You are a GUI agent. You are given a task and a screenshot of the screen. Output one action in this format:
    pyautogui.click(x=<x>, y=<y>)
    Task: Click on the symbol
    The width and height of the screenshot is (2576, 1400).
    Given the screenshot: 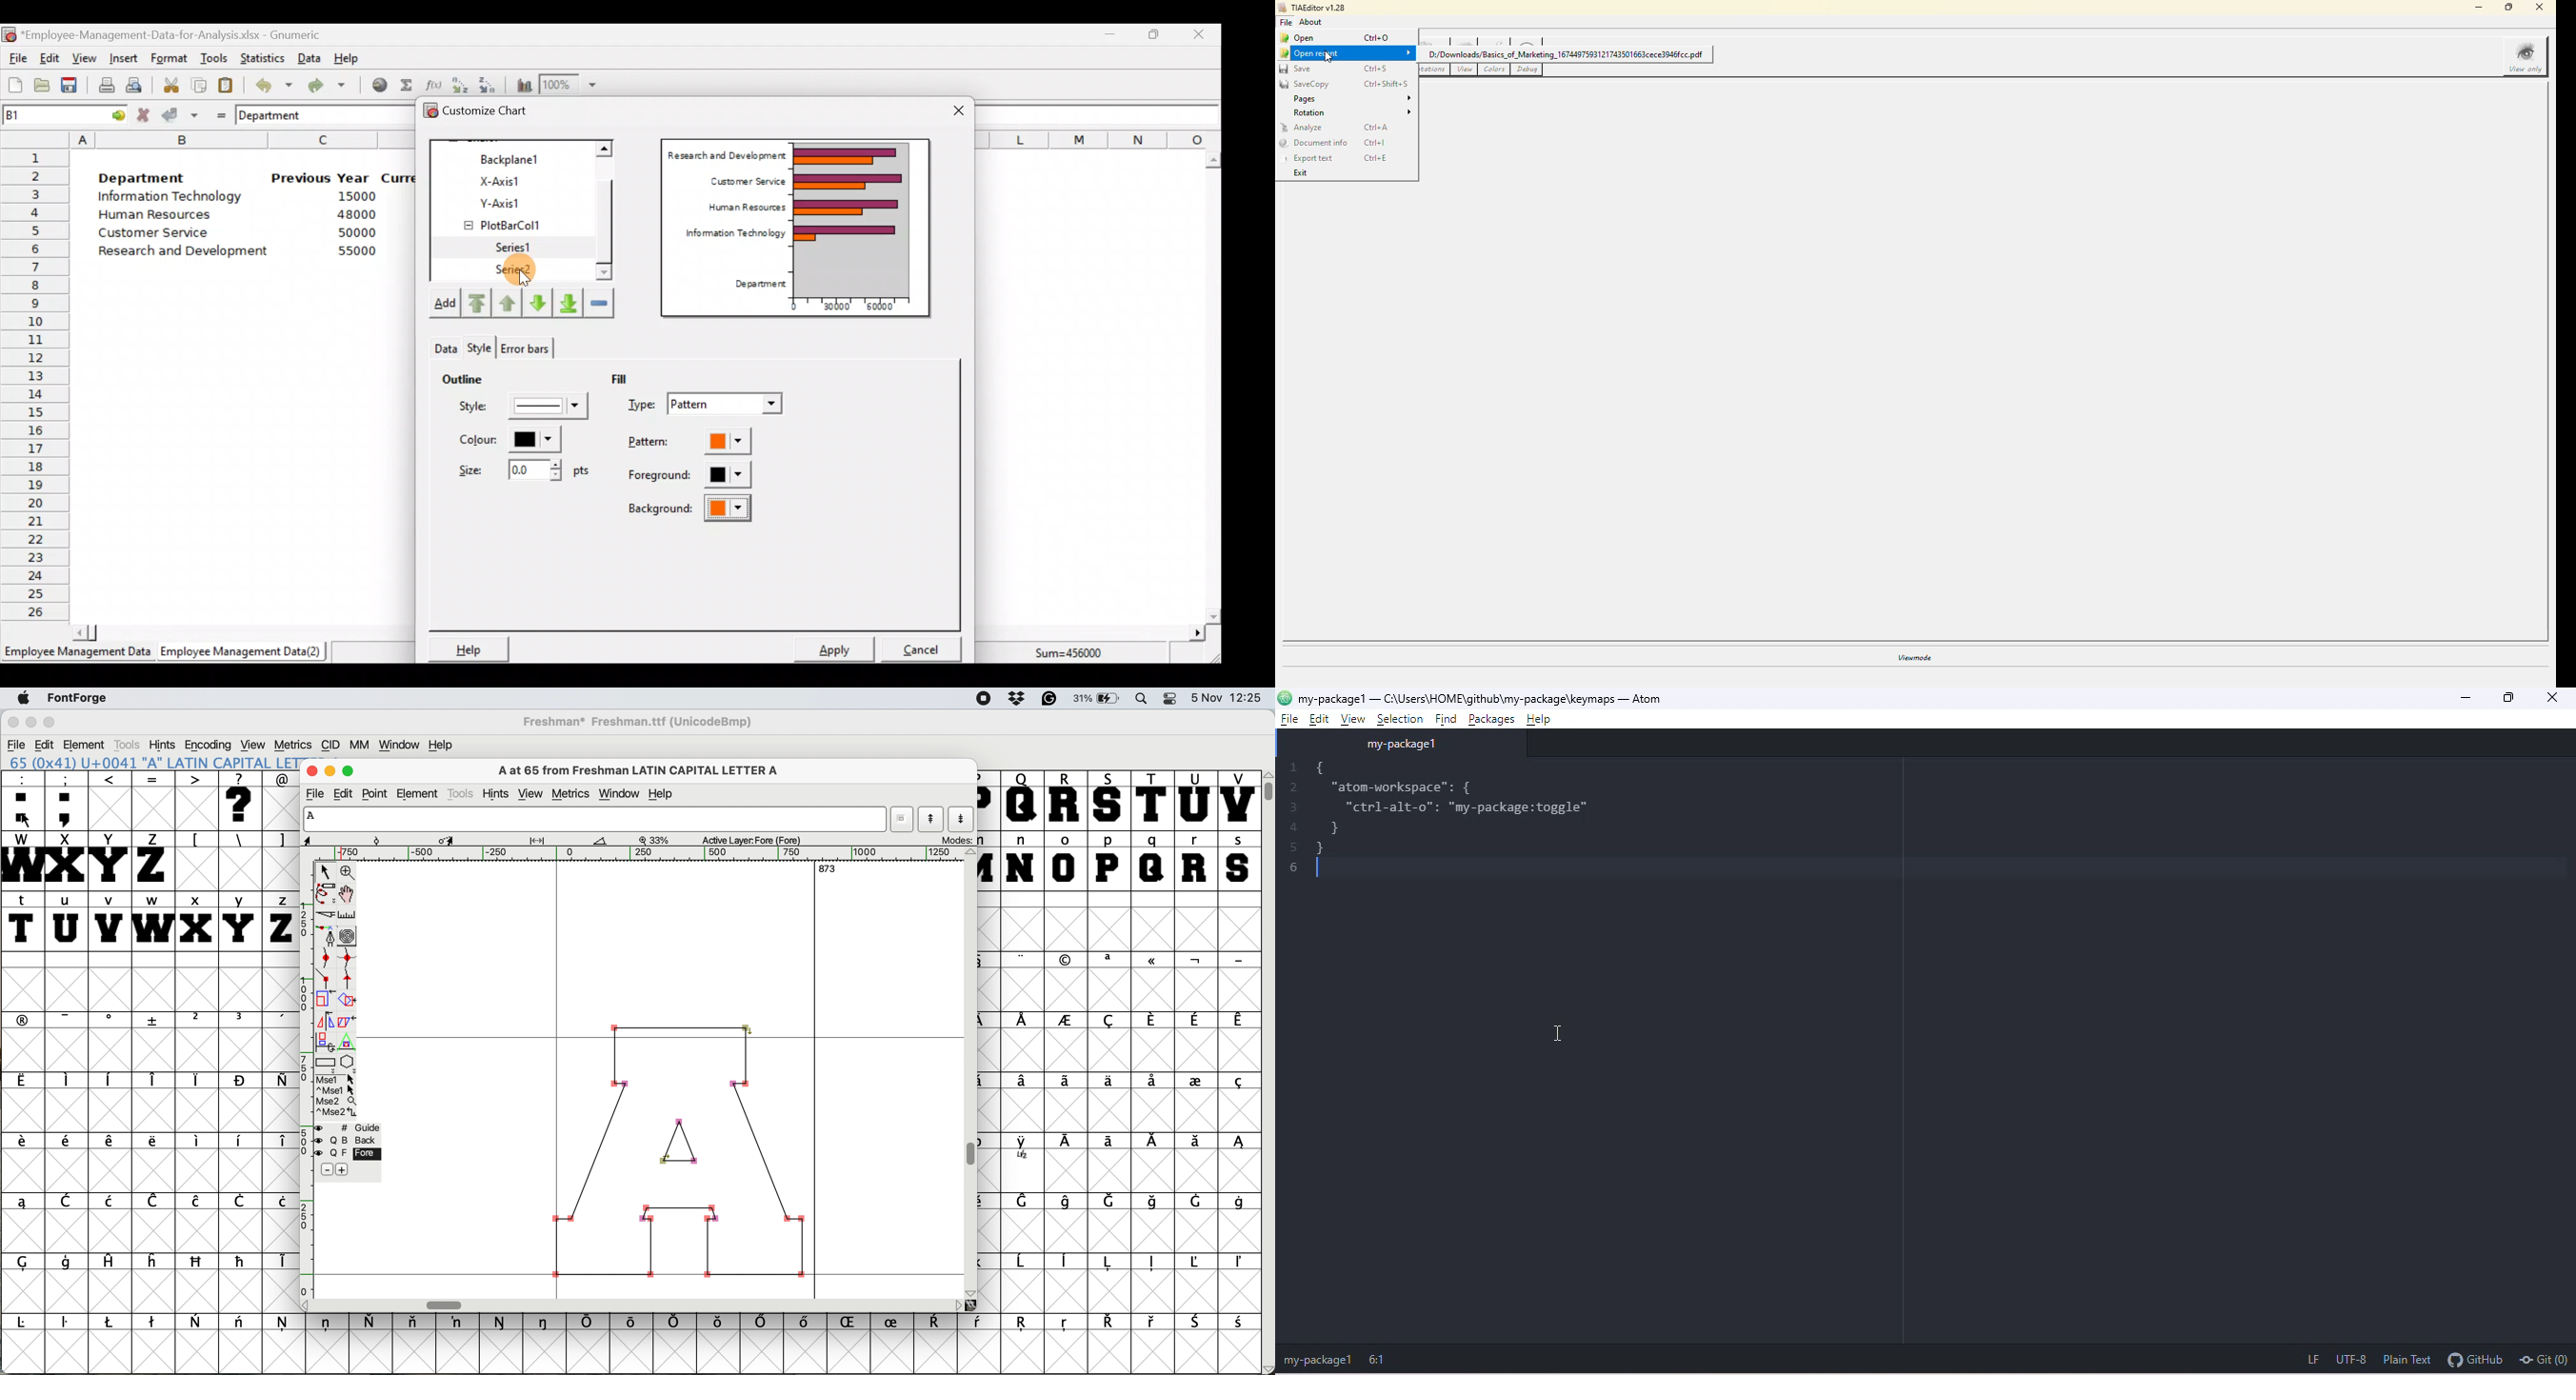 What is the action you would take?
    pyautogui.click(x=1195, y=961)
    